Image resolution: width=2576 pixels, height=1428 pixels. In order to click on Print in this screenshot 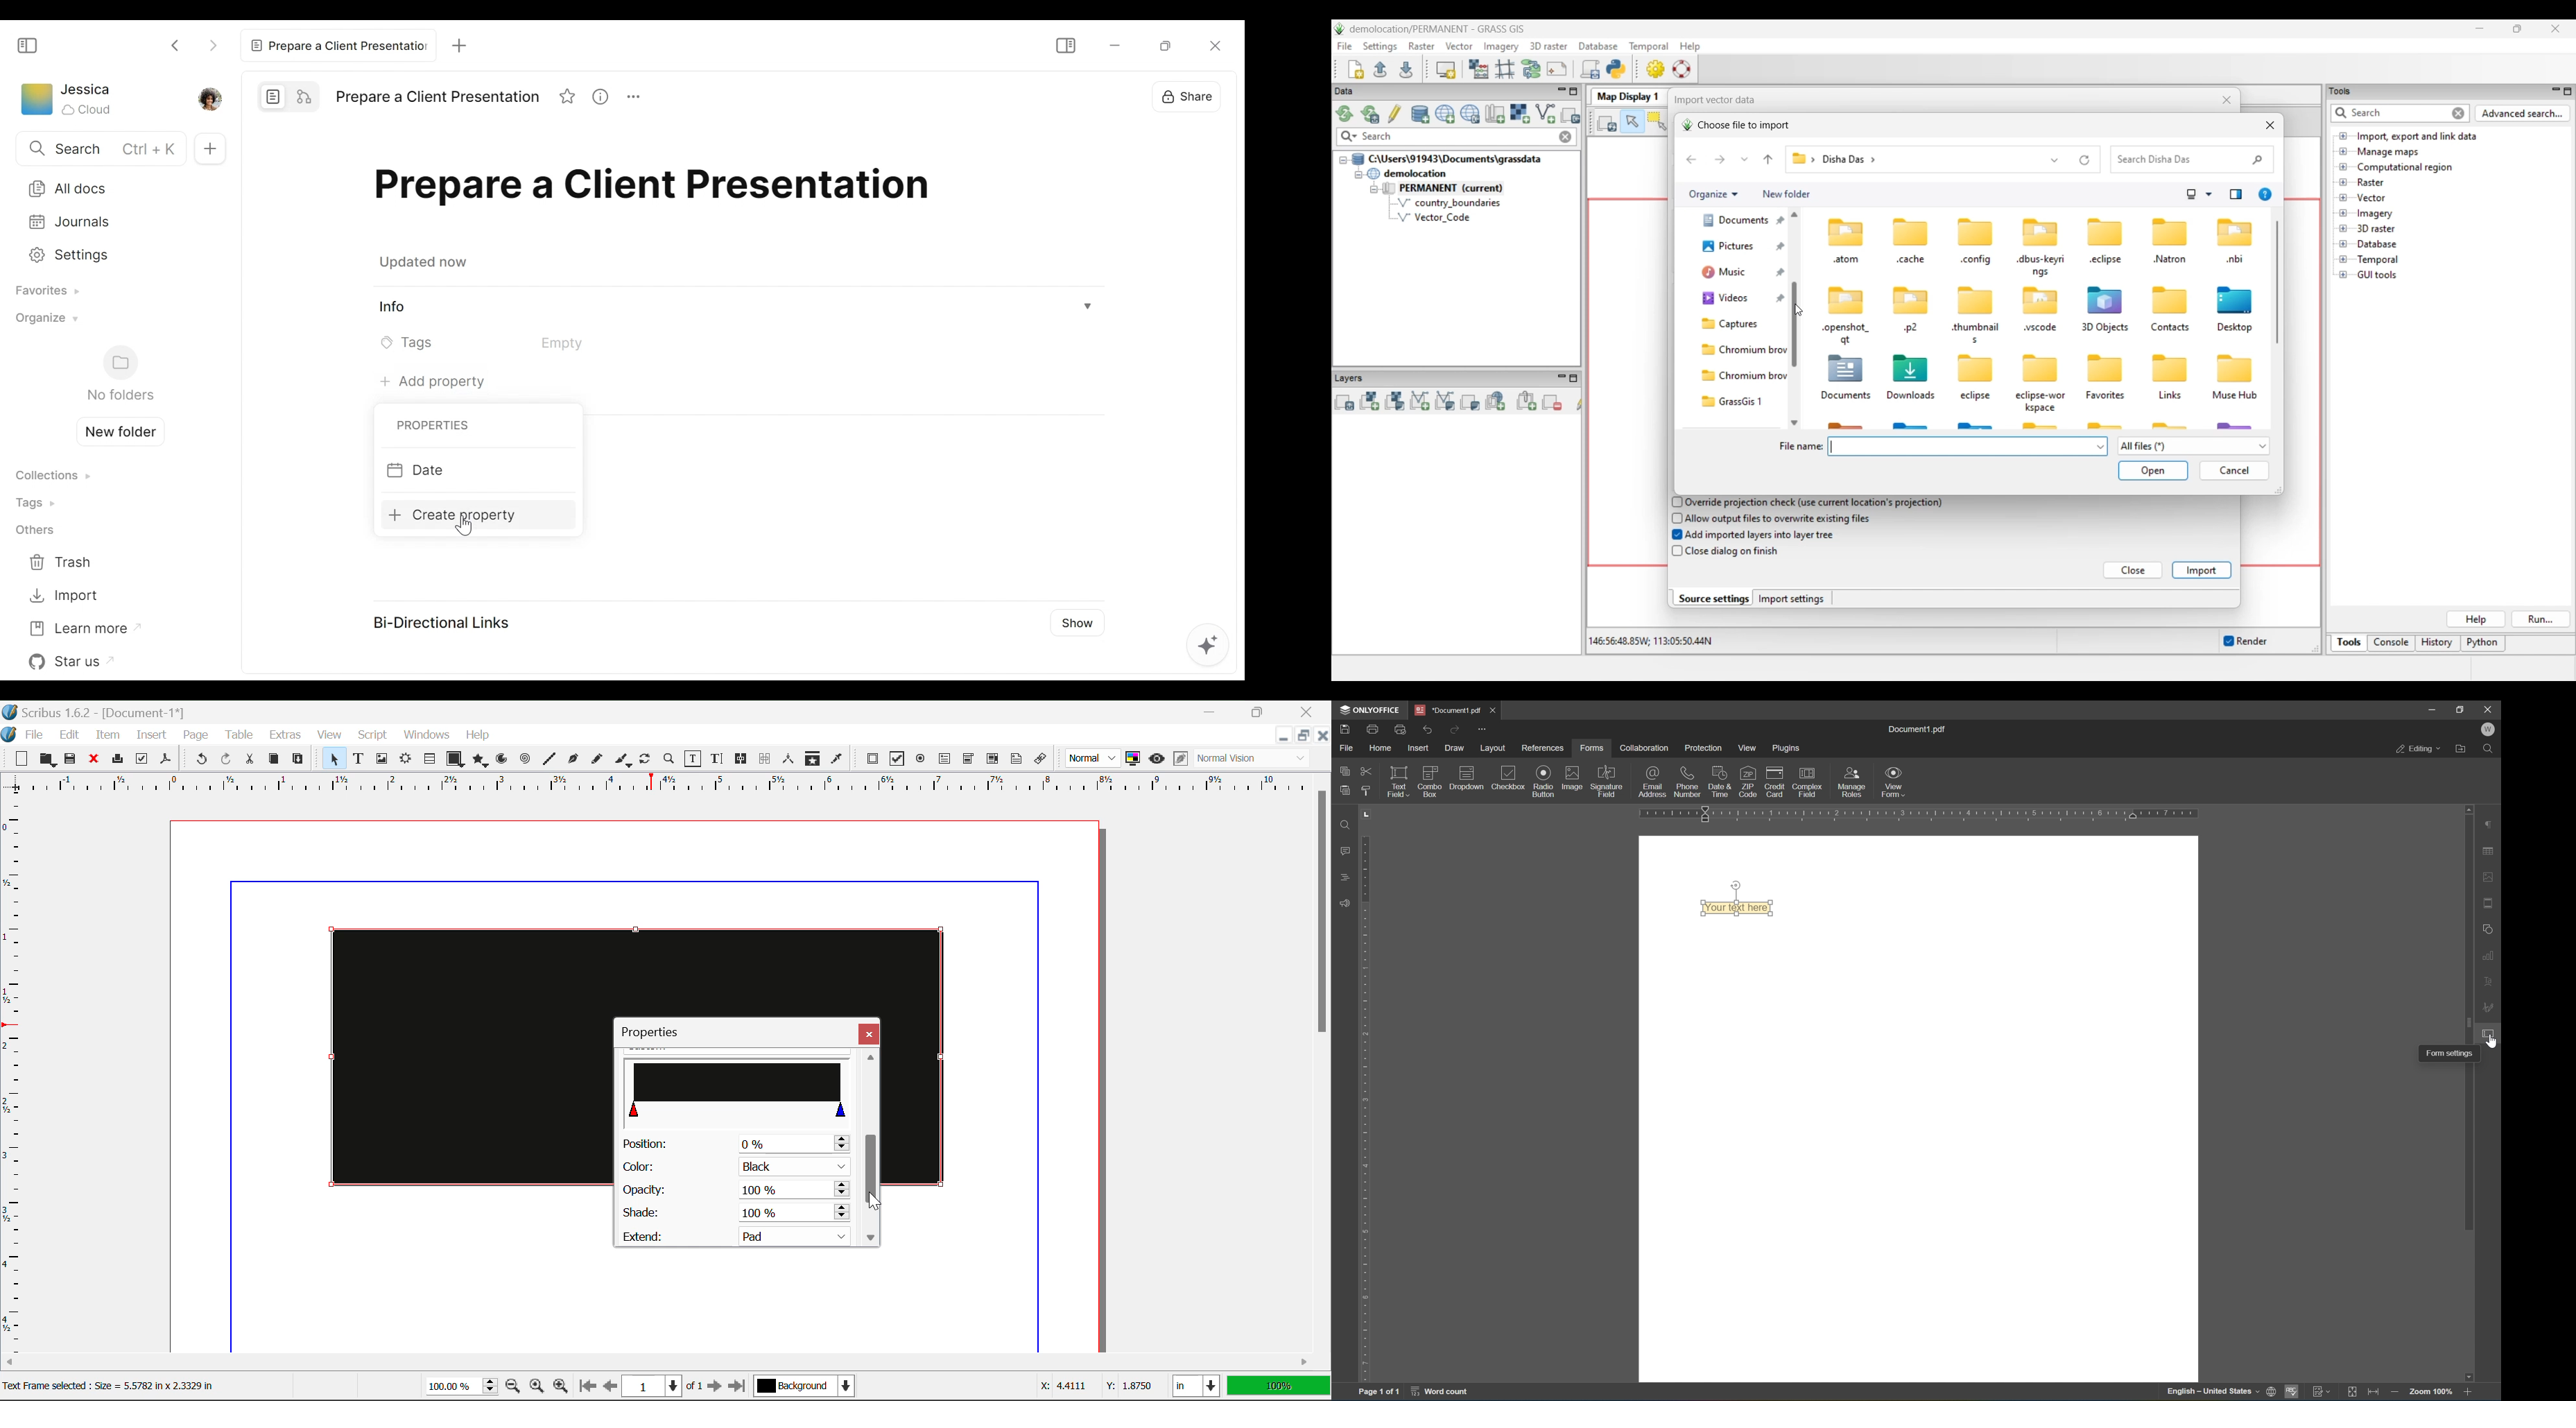, I will do `click(116, 759)`.